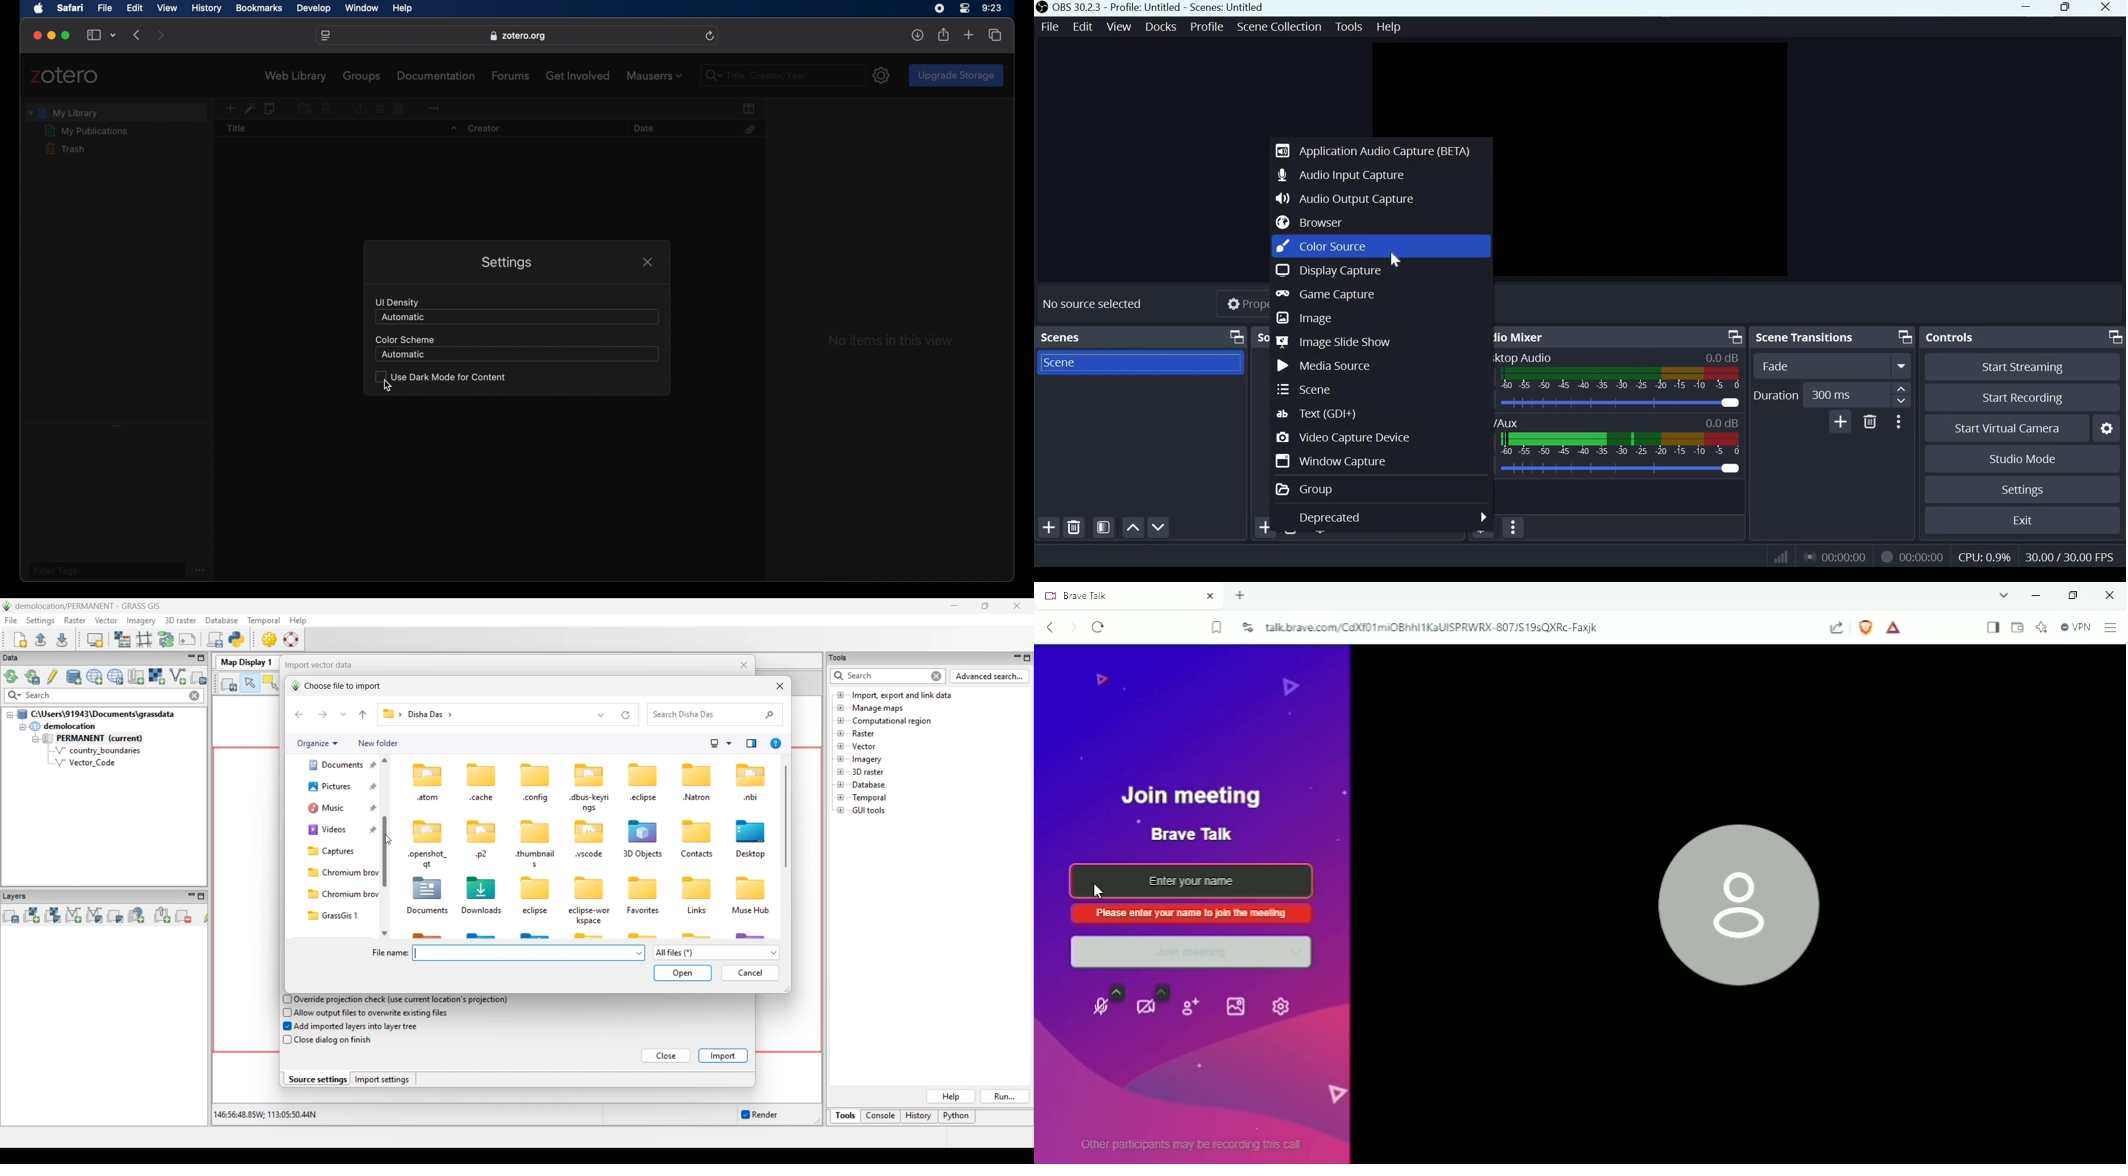 The width and height of the screenshot is (2128, 1176). I want to click on Desktop Audio, so click(1525, 357).